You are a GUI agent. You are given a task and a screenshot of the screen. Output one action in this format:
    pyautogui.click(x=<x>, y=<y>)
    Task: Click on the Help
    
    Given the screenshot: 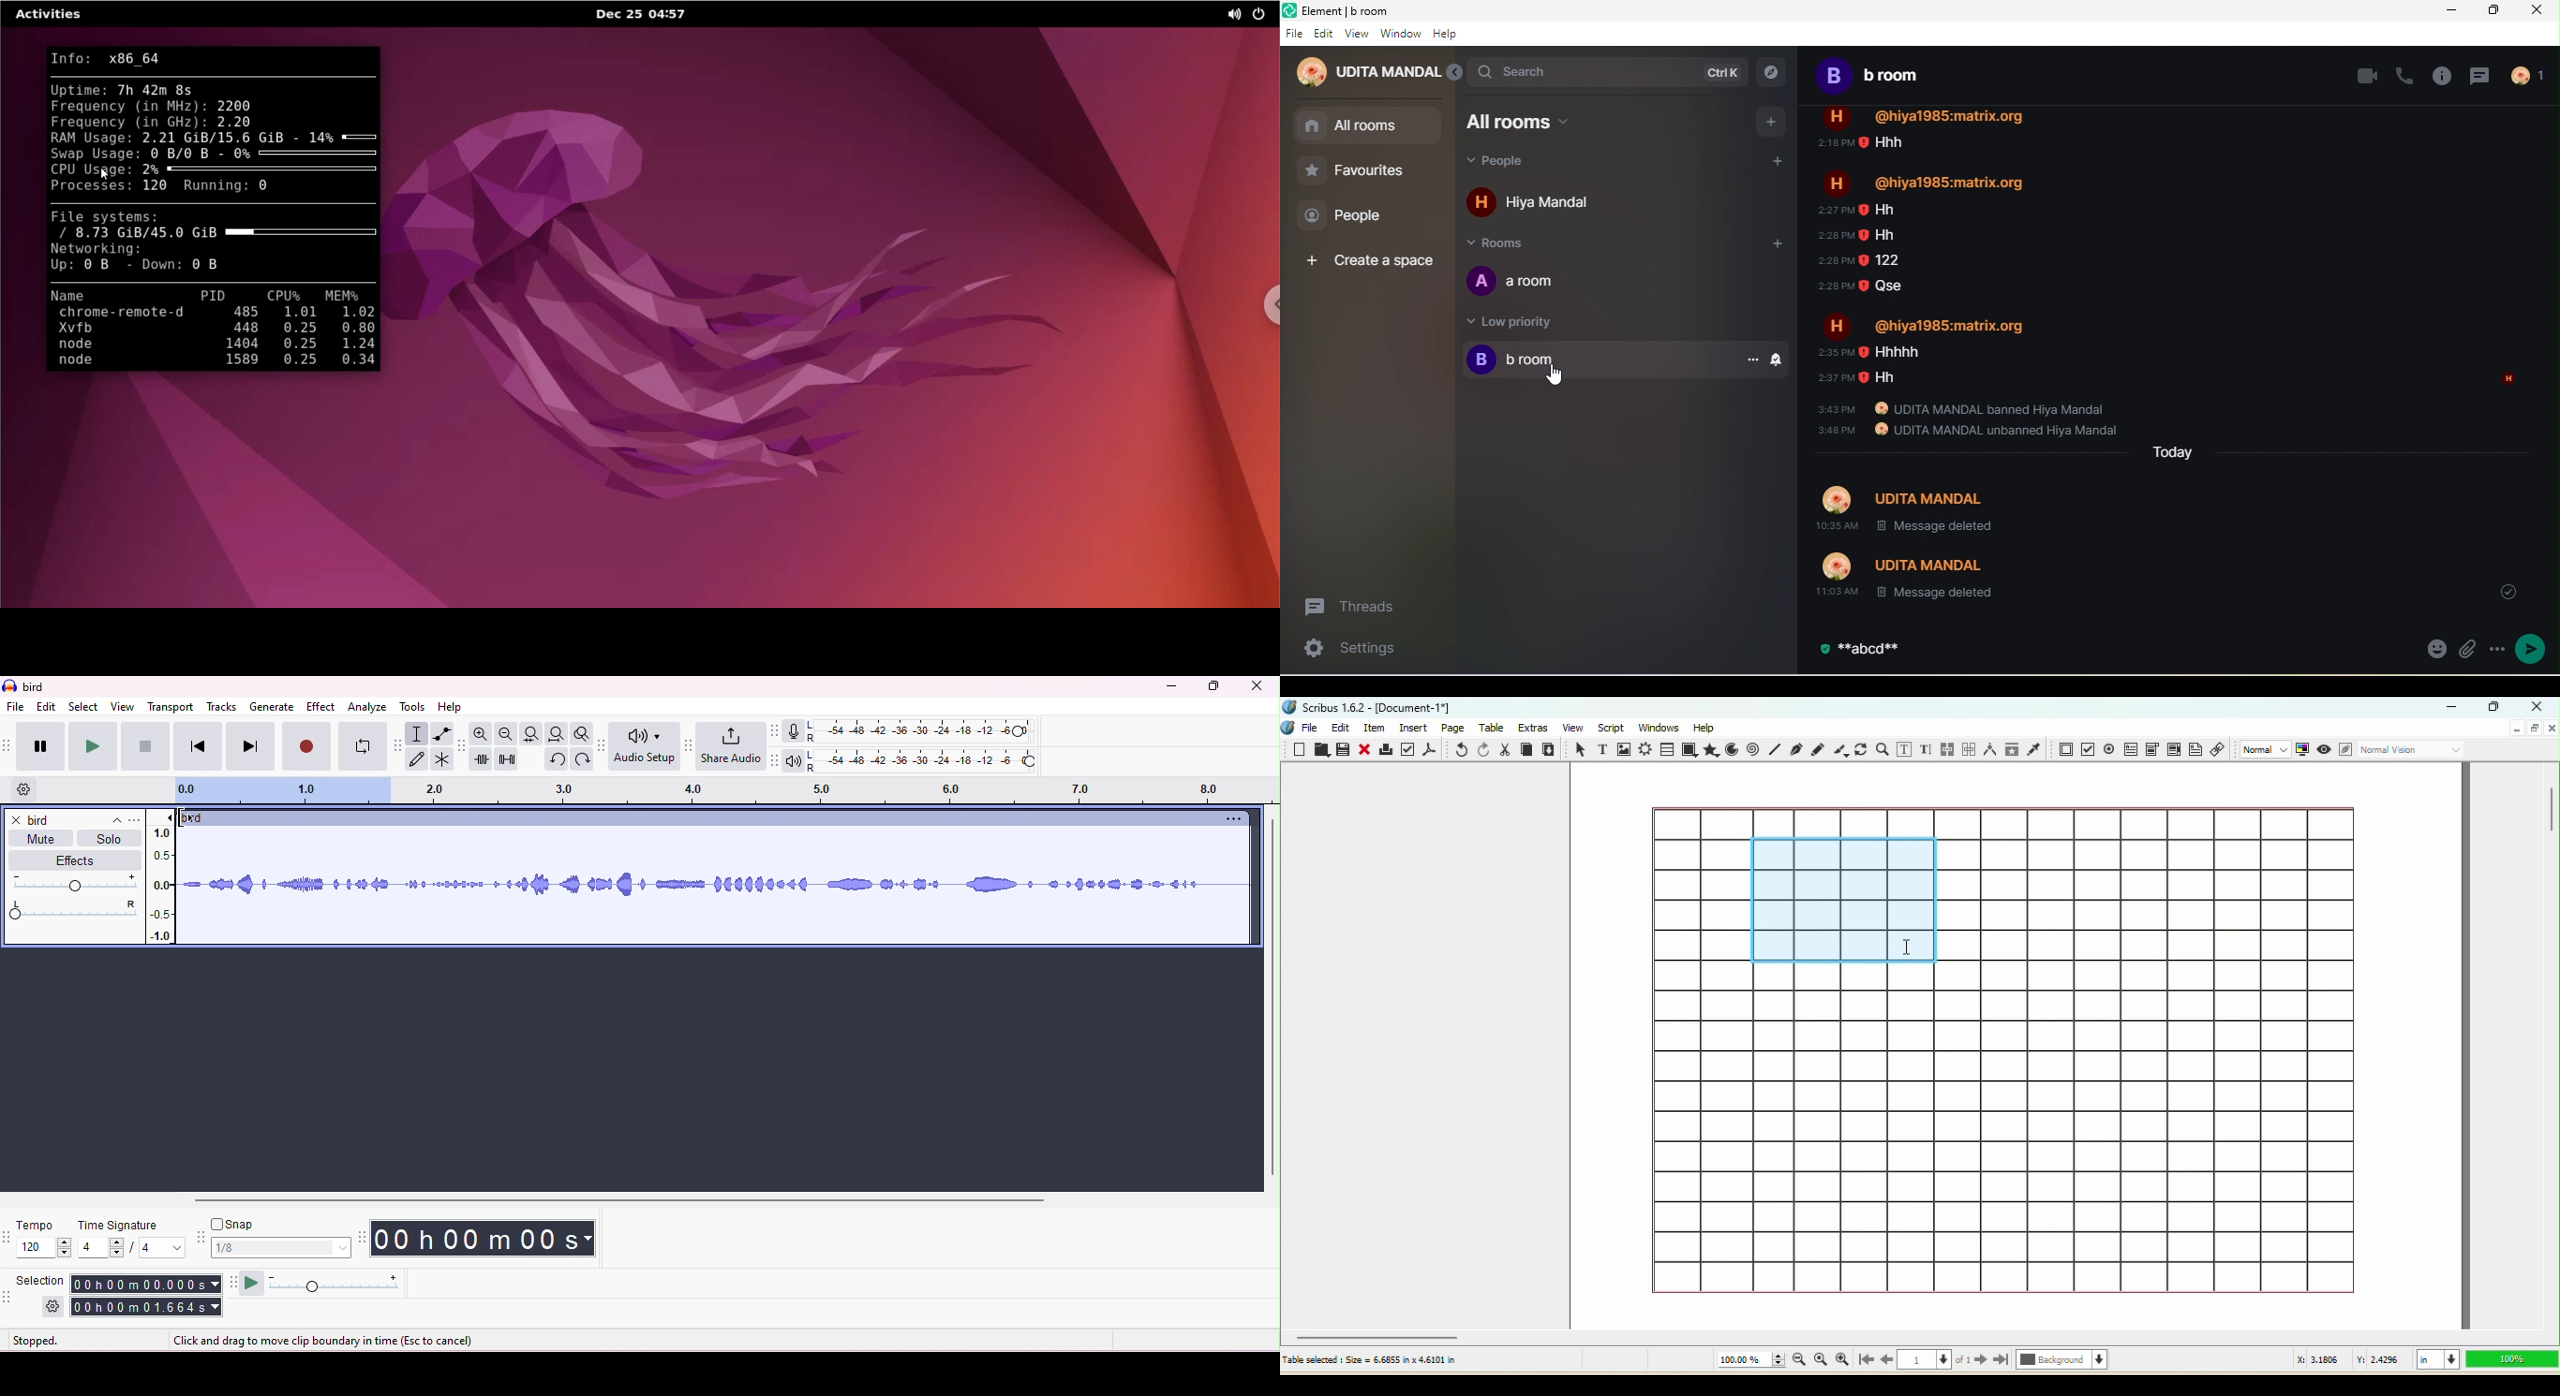 What is the action you would take?
    pyautogui.click(x=1706, y=726)
    